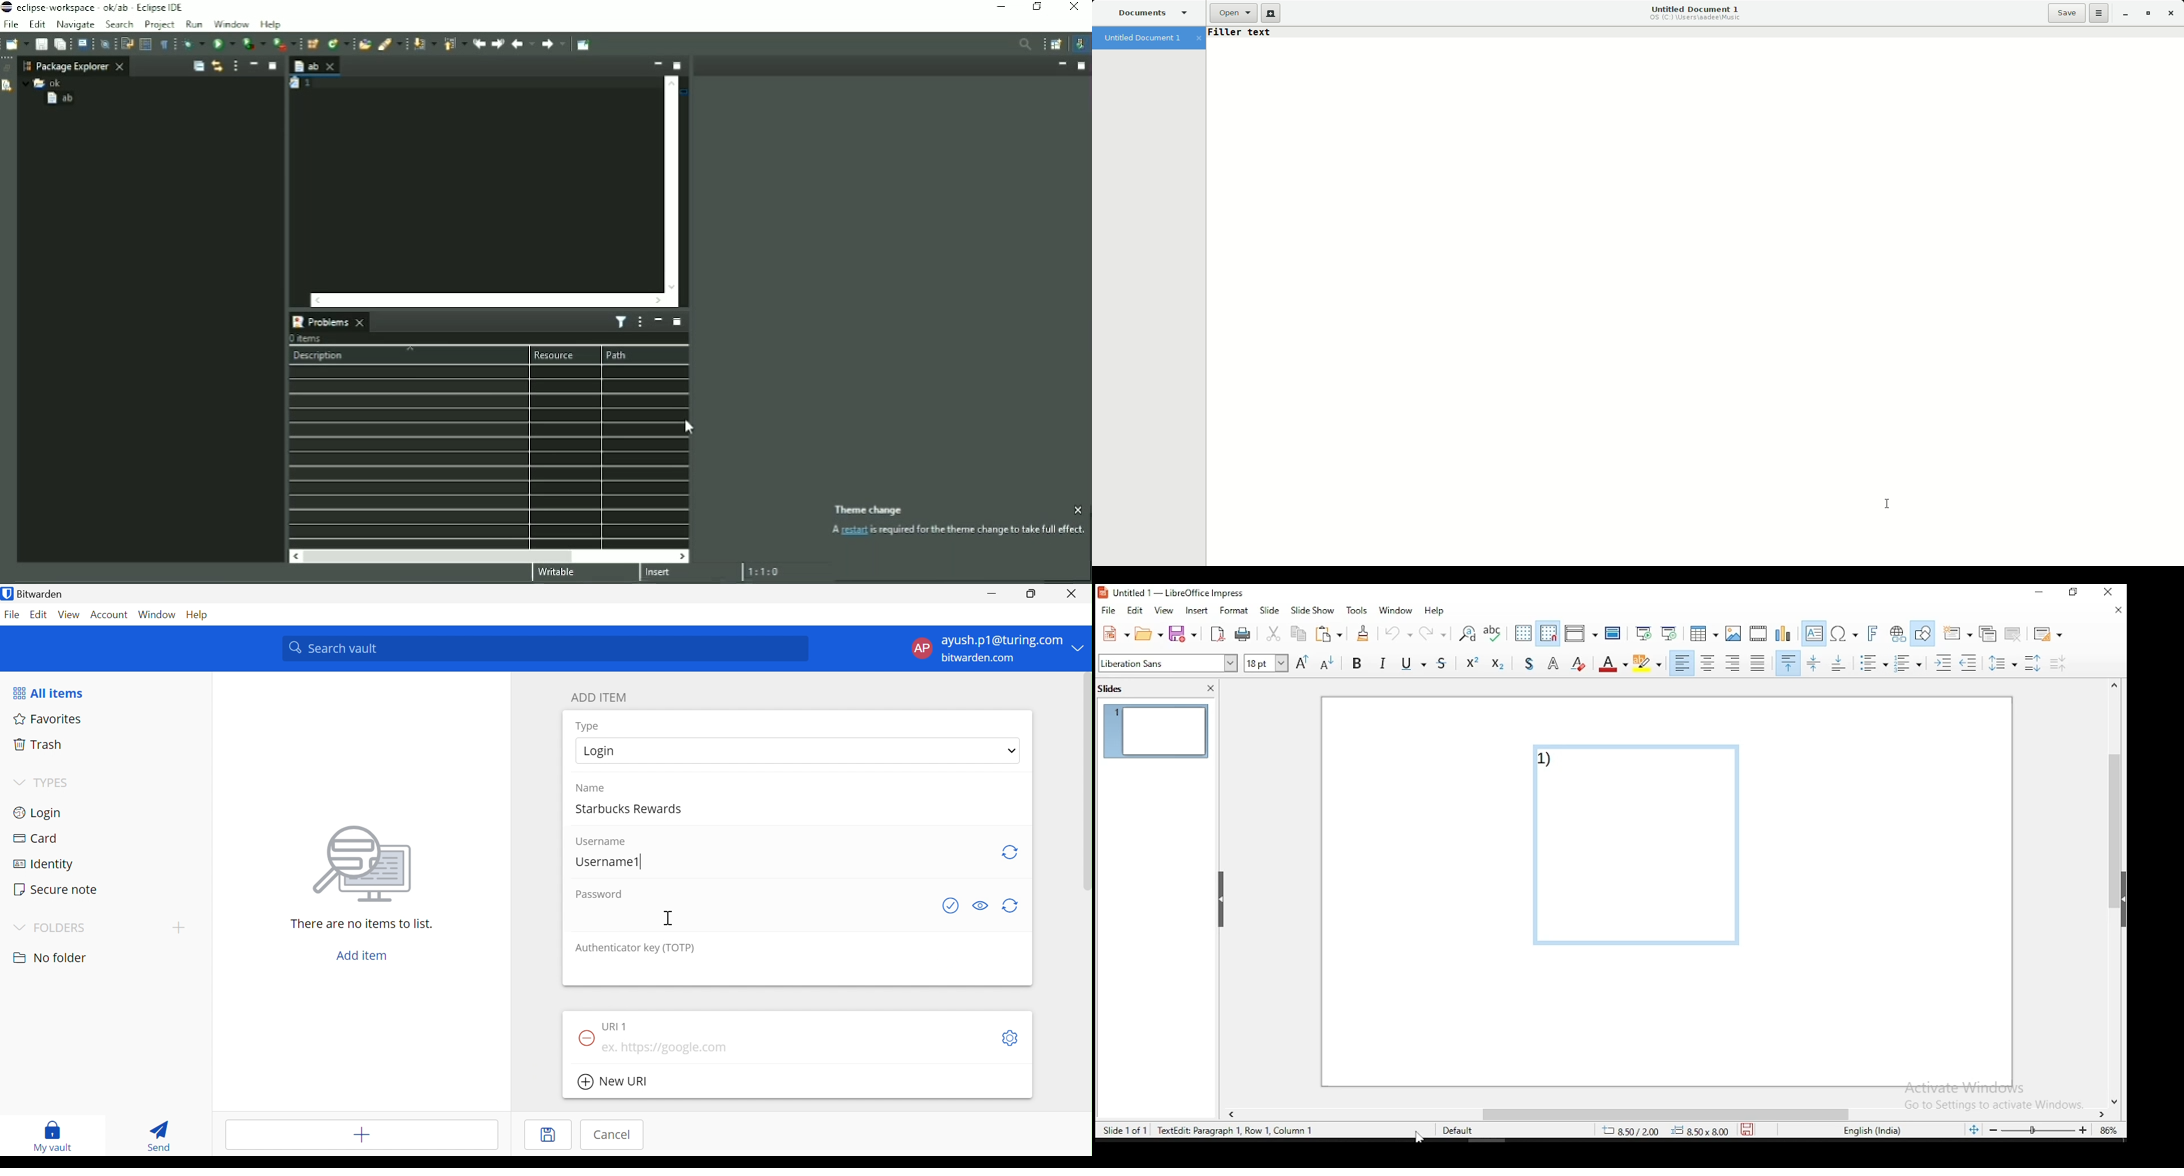  Describe the element at coordinates (1957, 633) in the screenshot. I see `new slide` at that location.